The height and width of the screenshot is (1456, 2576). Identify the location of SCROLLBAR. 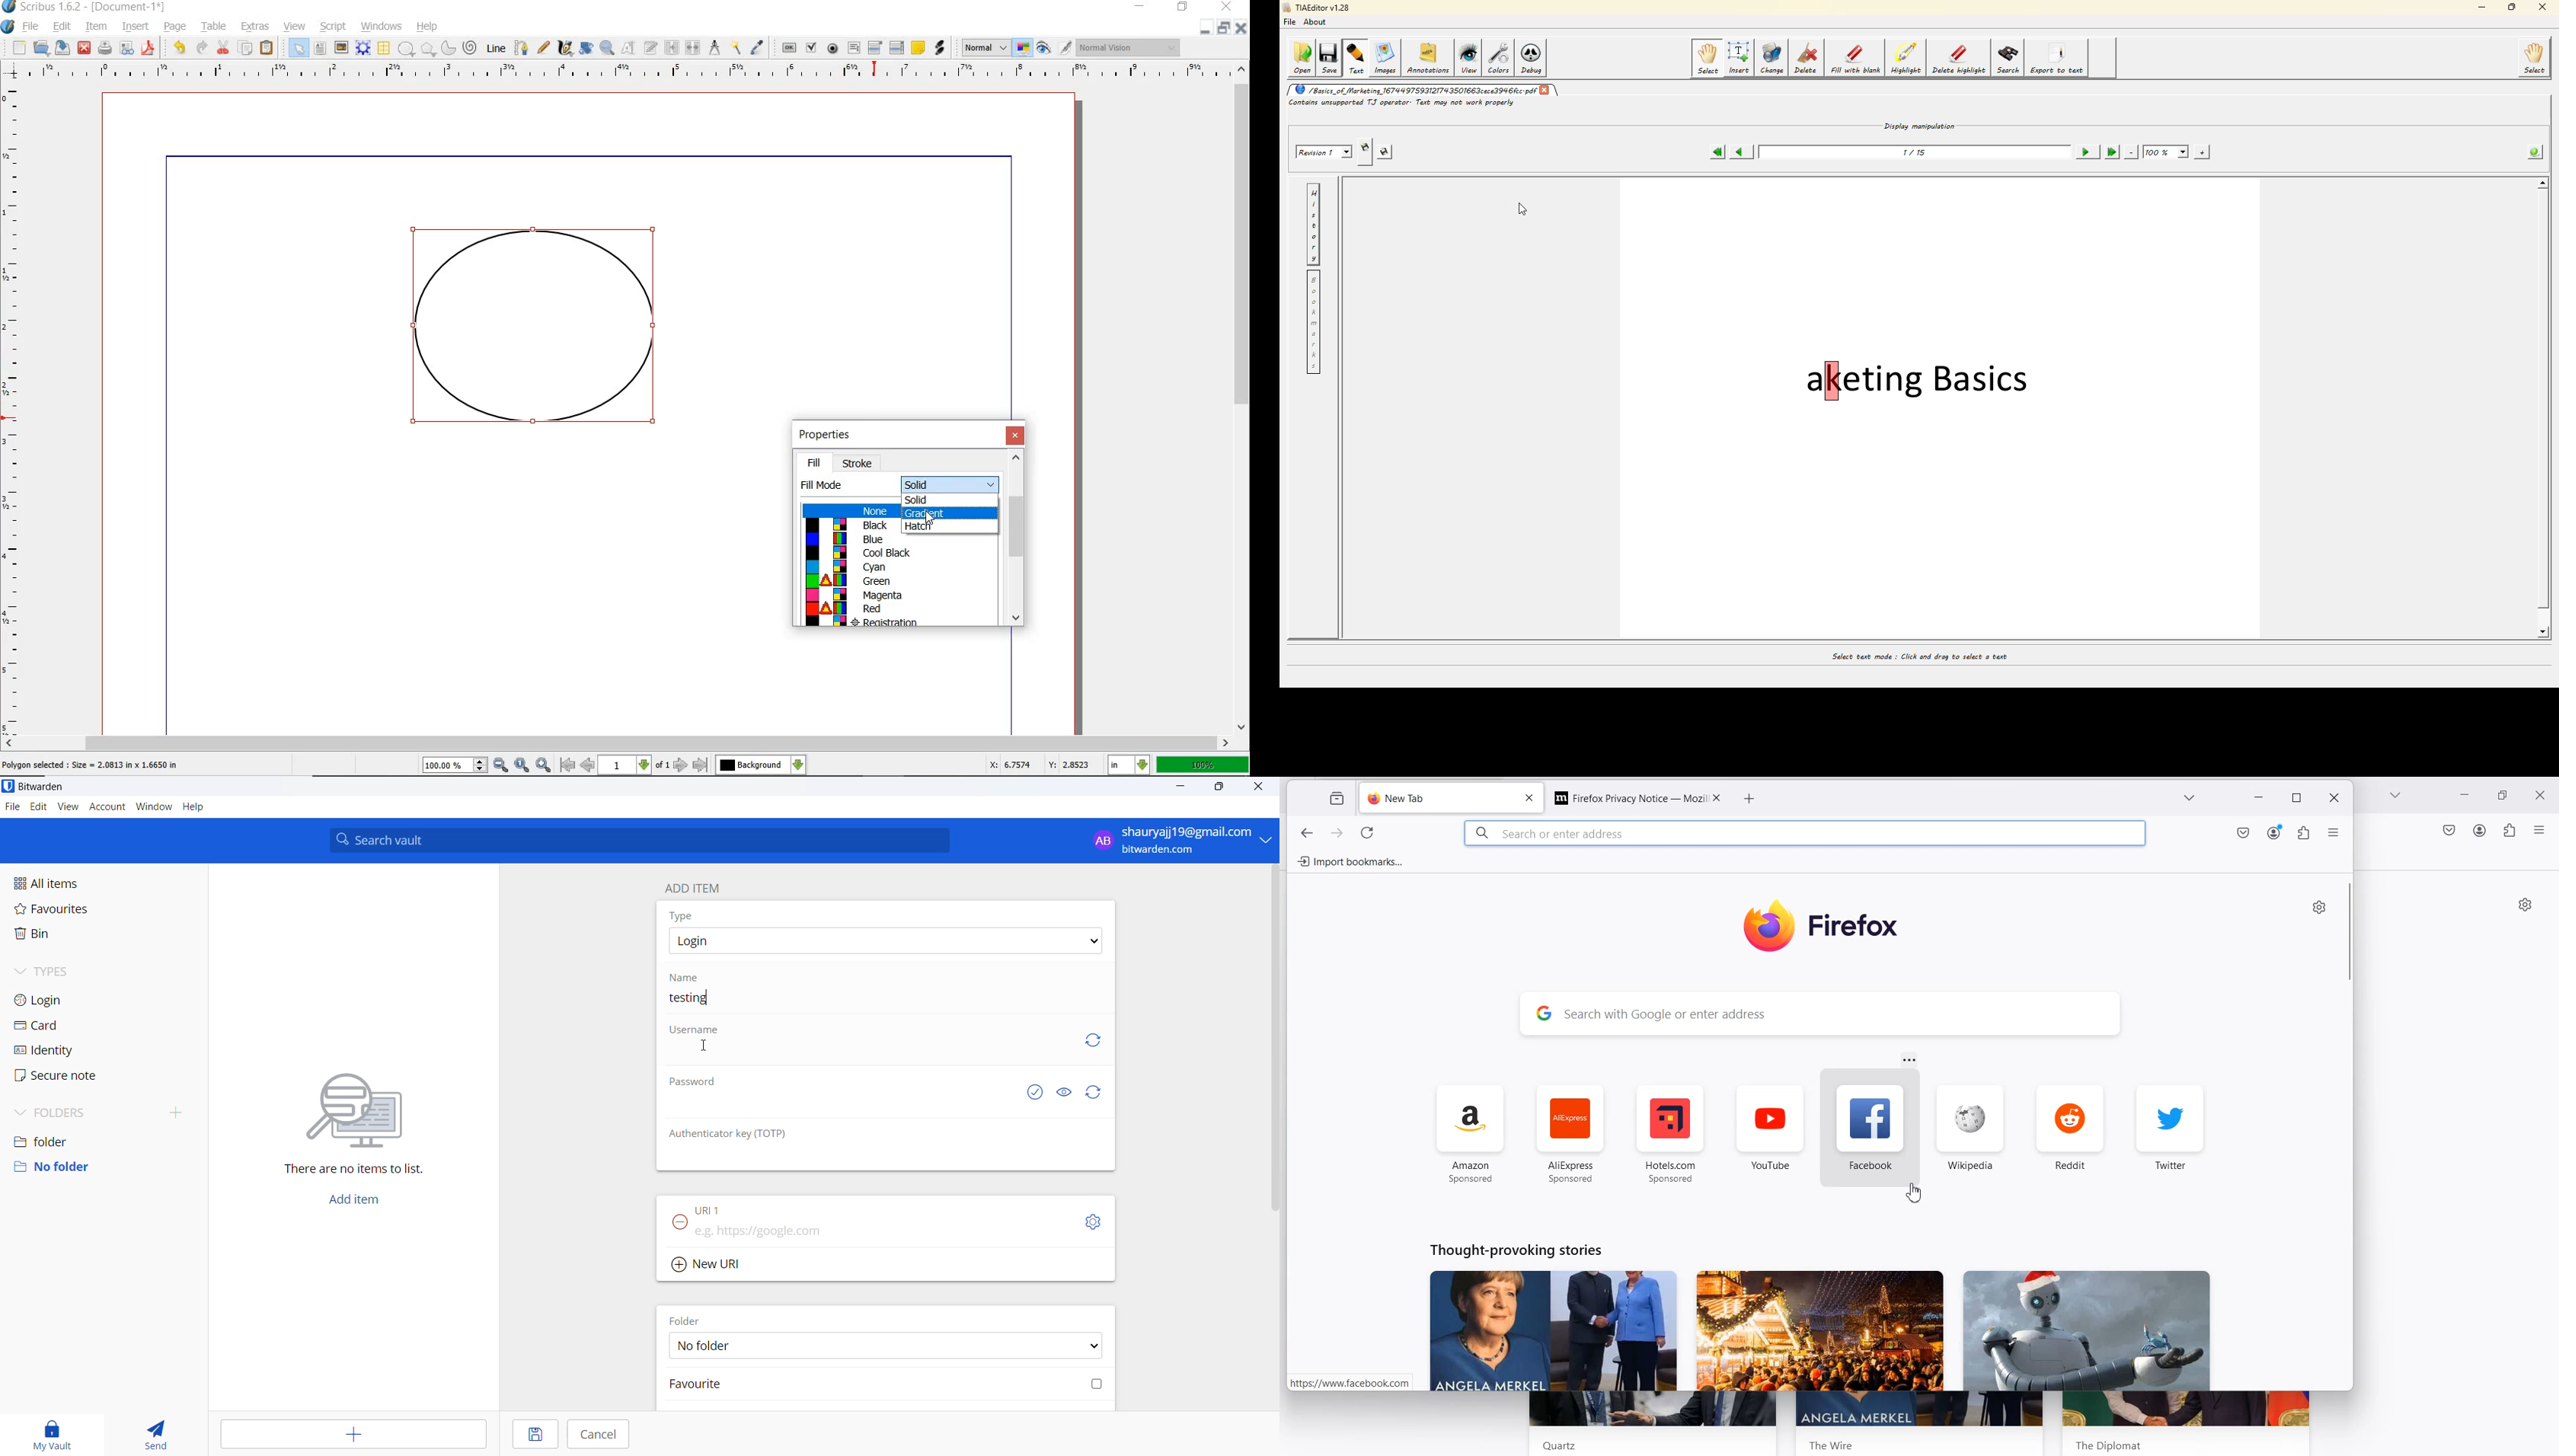
(616, 743).